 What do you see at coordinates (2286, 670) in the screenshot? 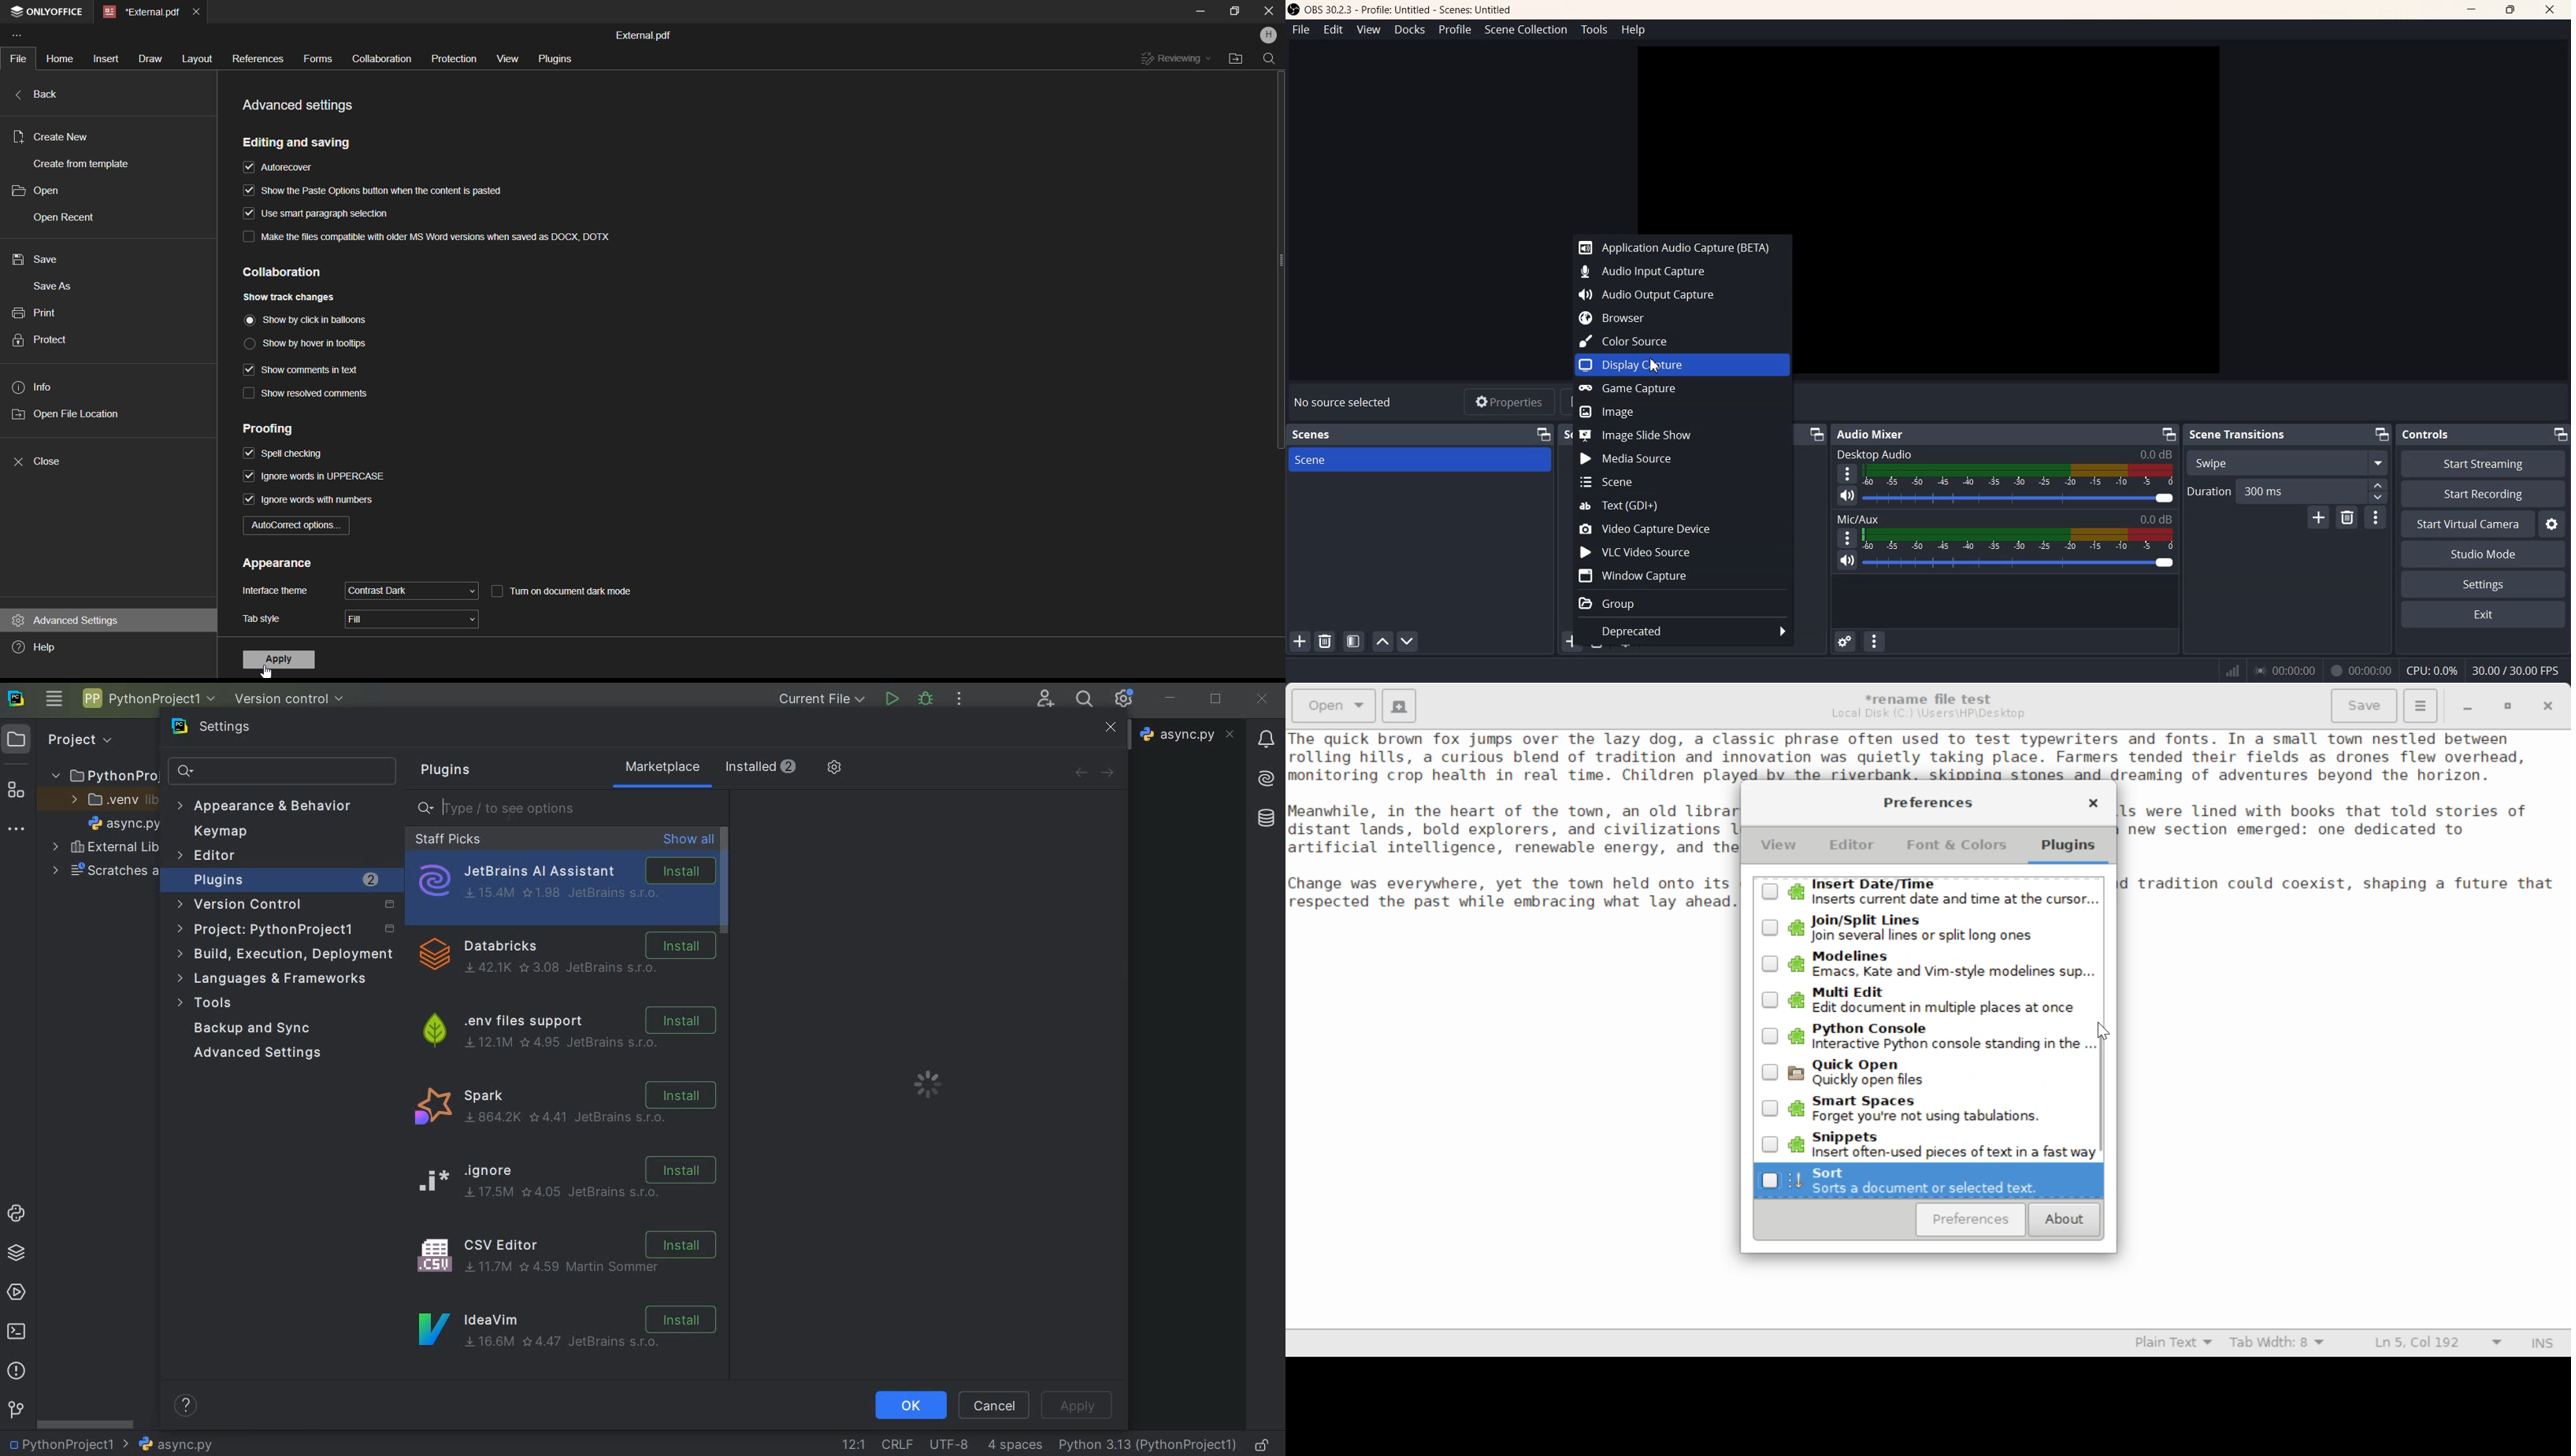
I see `00.00.00` at bounding box center [2286, 670].